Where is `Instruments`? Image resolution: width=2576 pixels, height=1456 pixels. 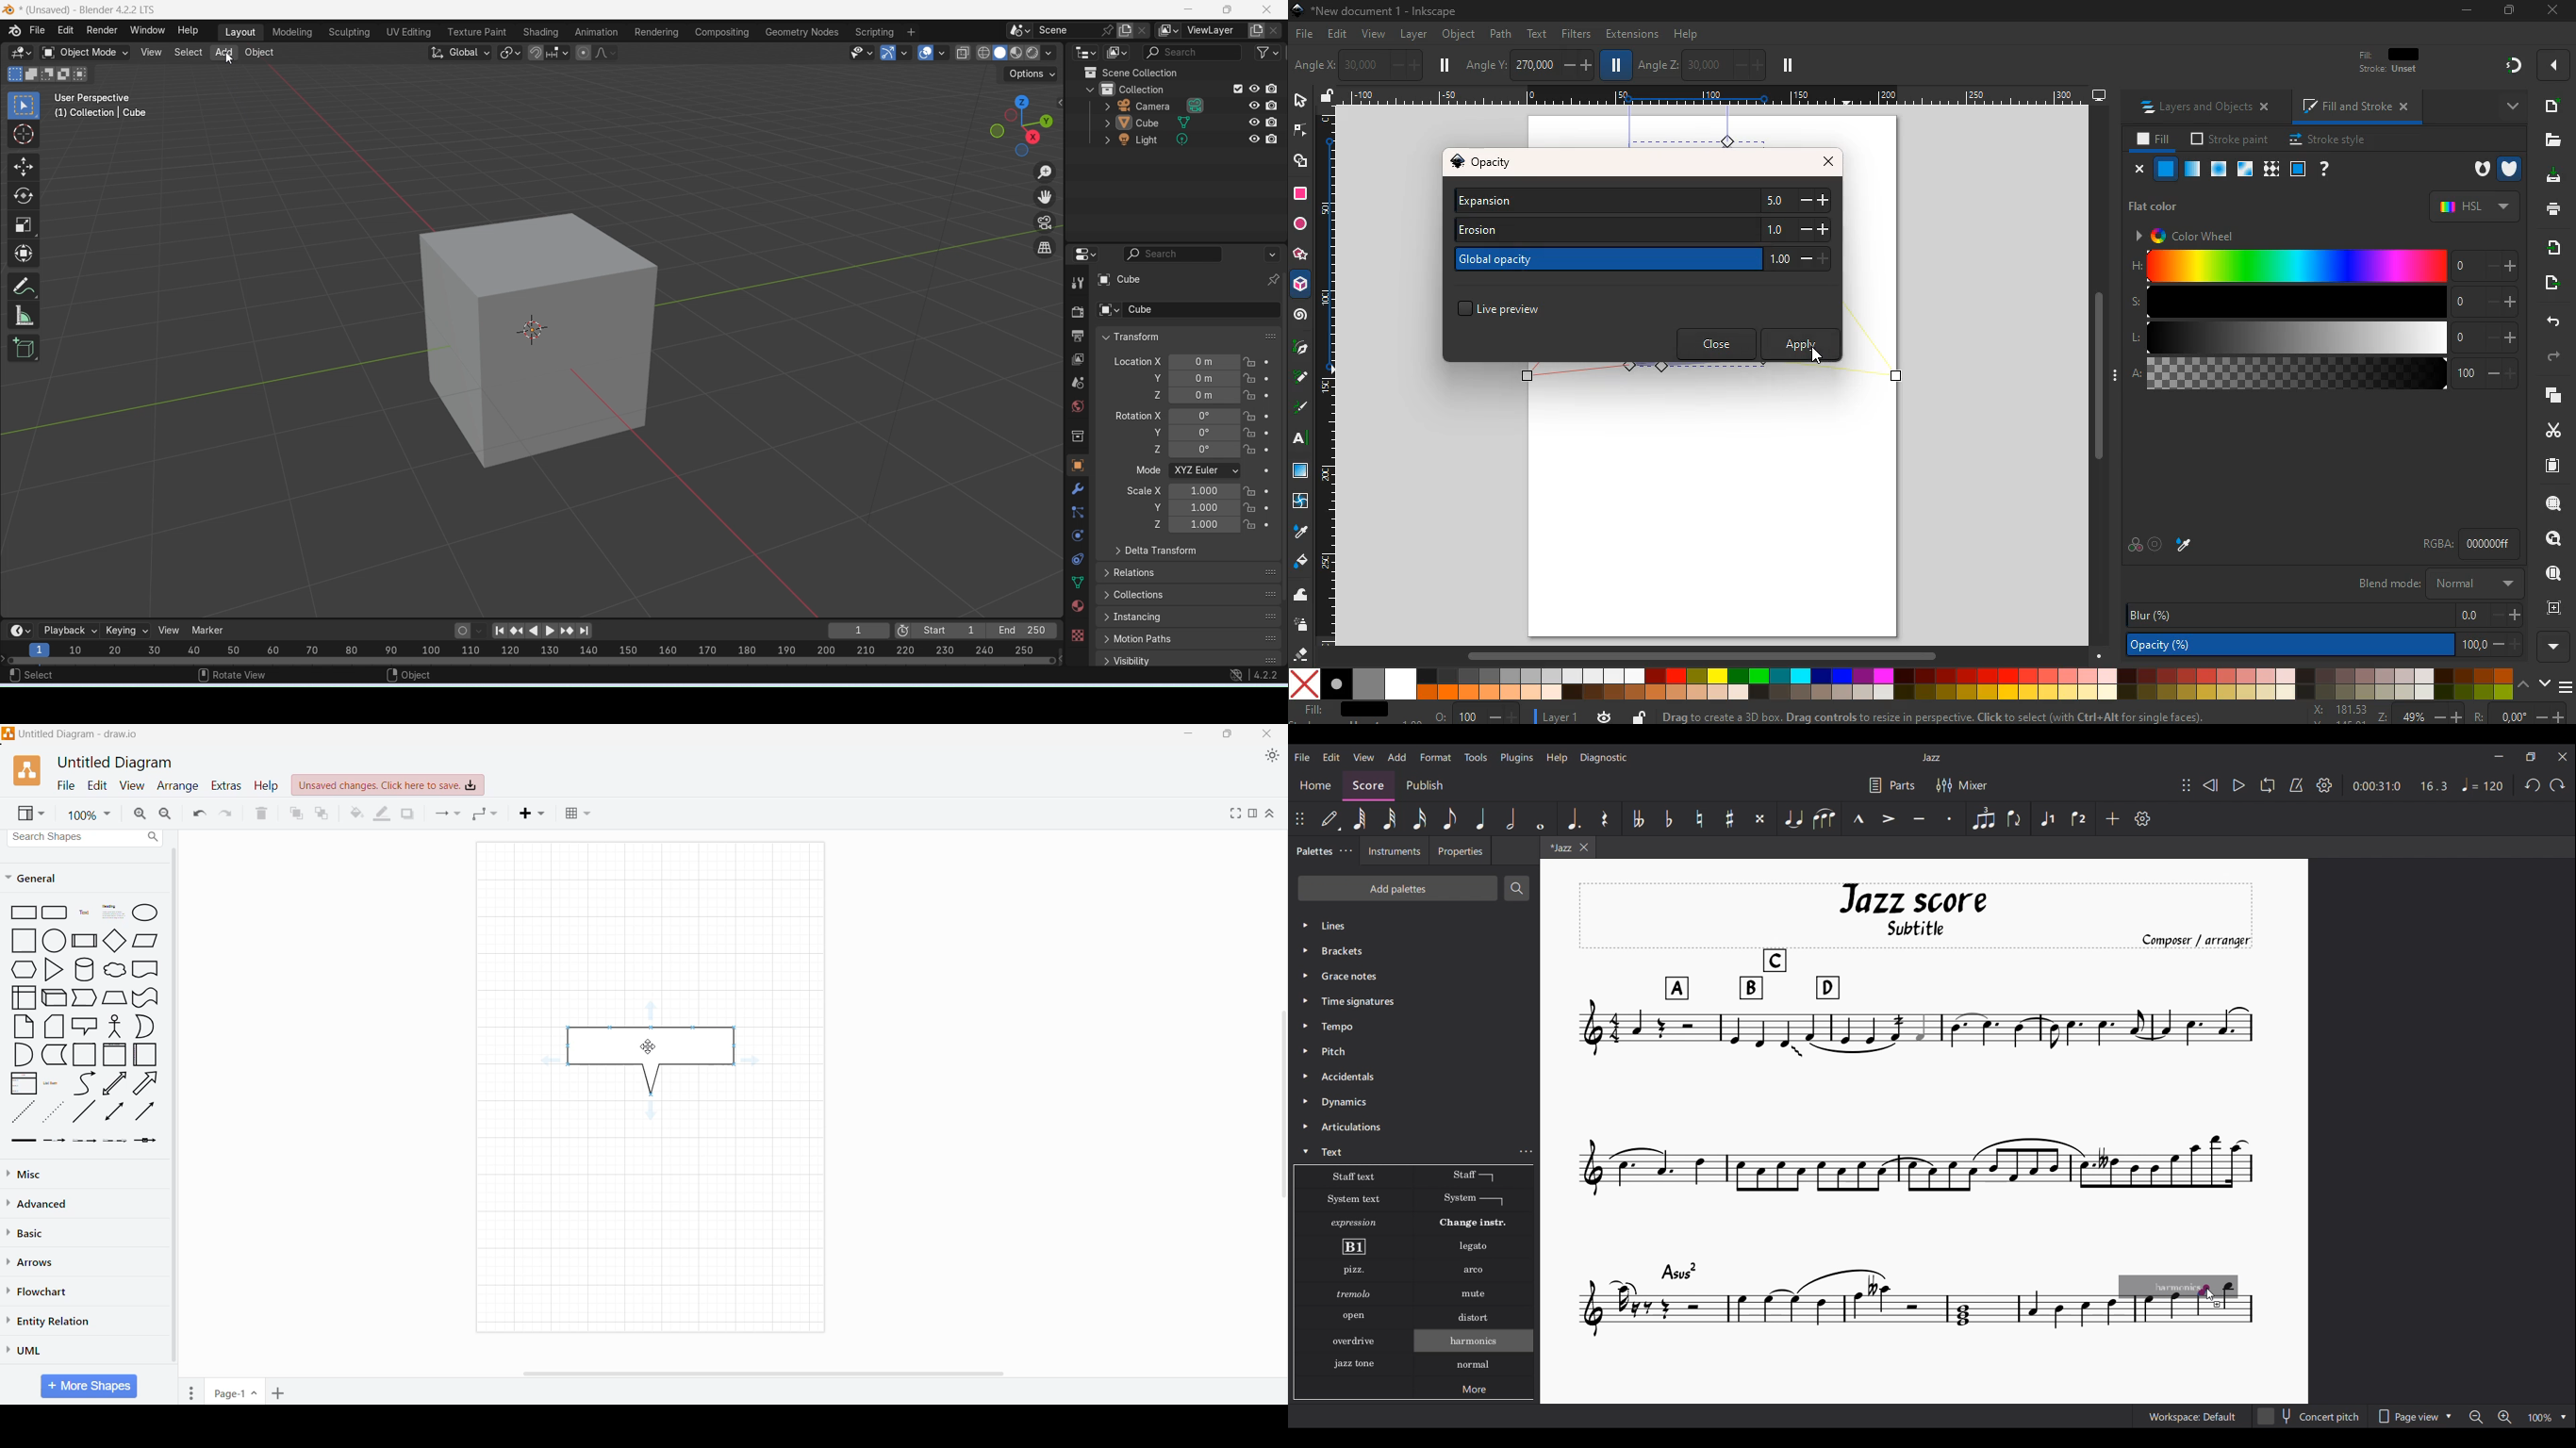
Instruments is located at coordinates (1393, 850).